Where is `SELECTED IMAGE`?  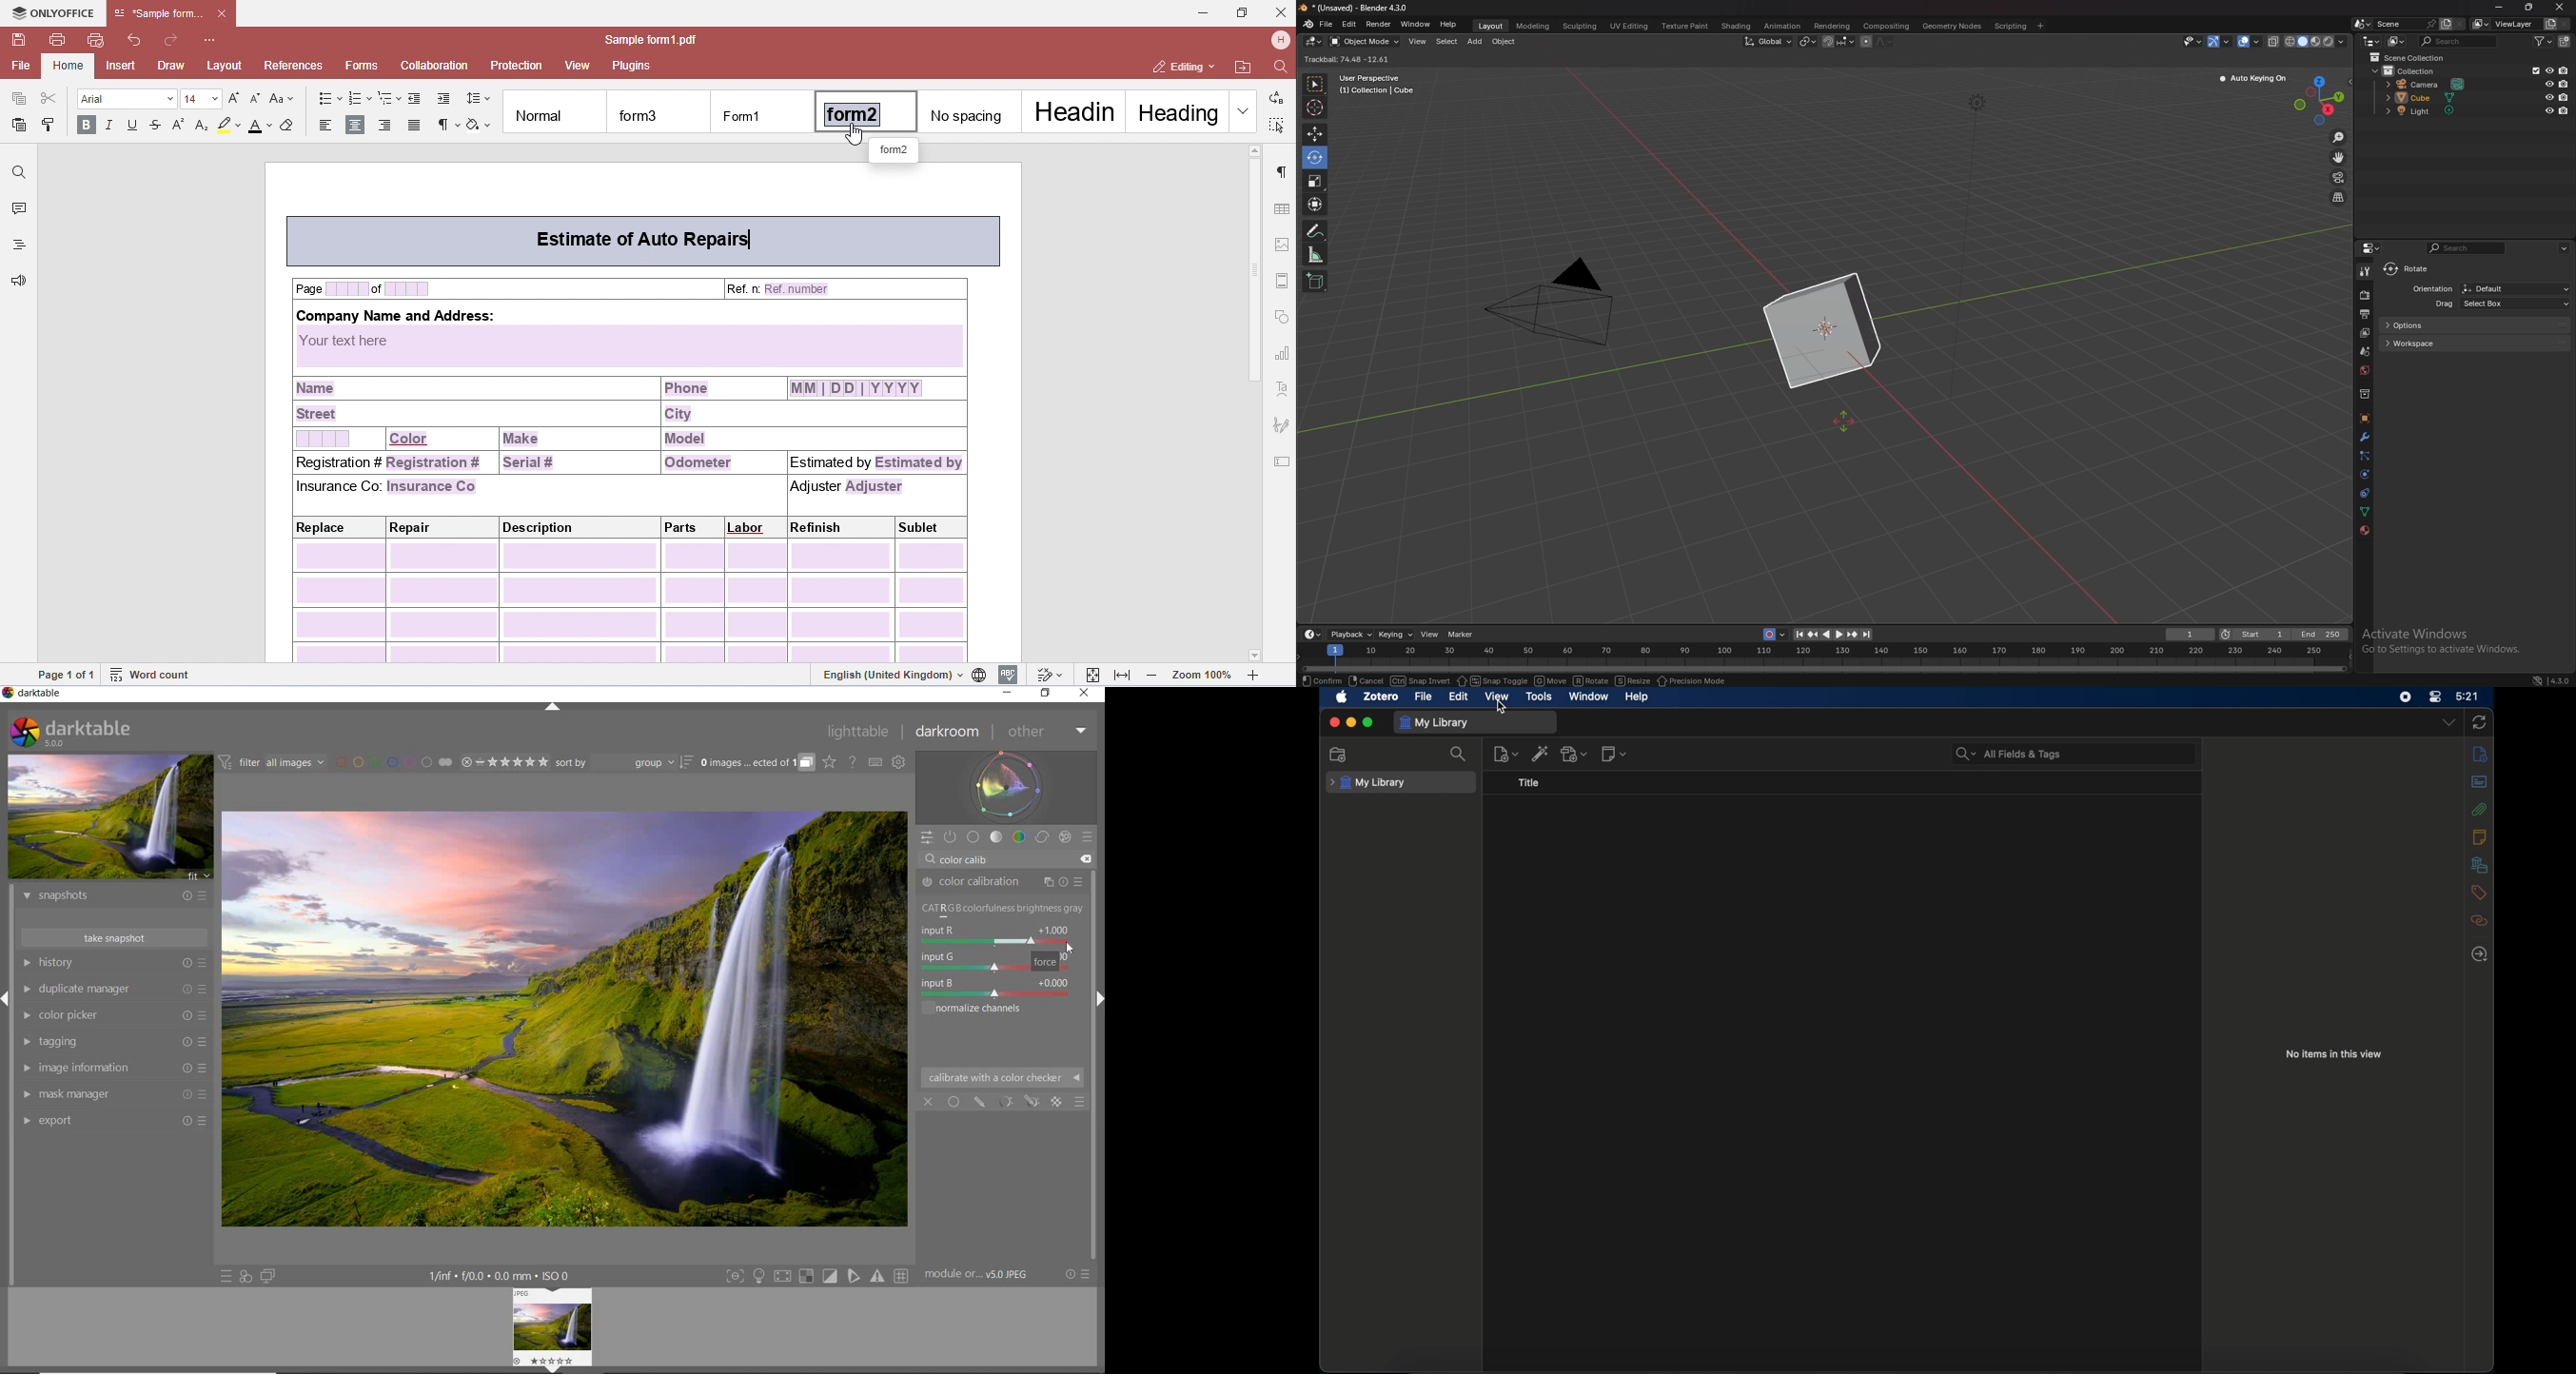
SELECTED IMAGE is located at coordinates (566, 1017).